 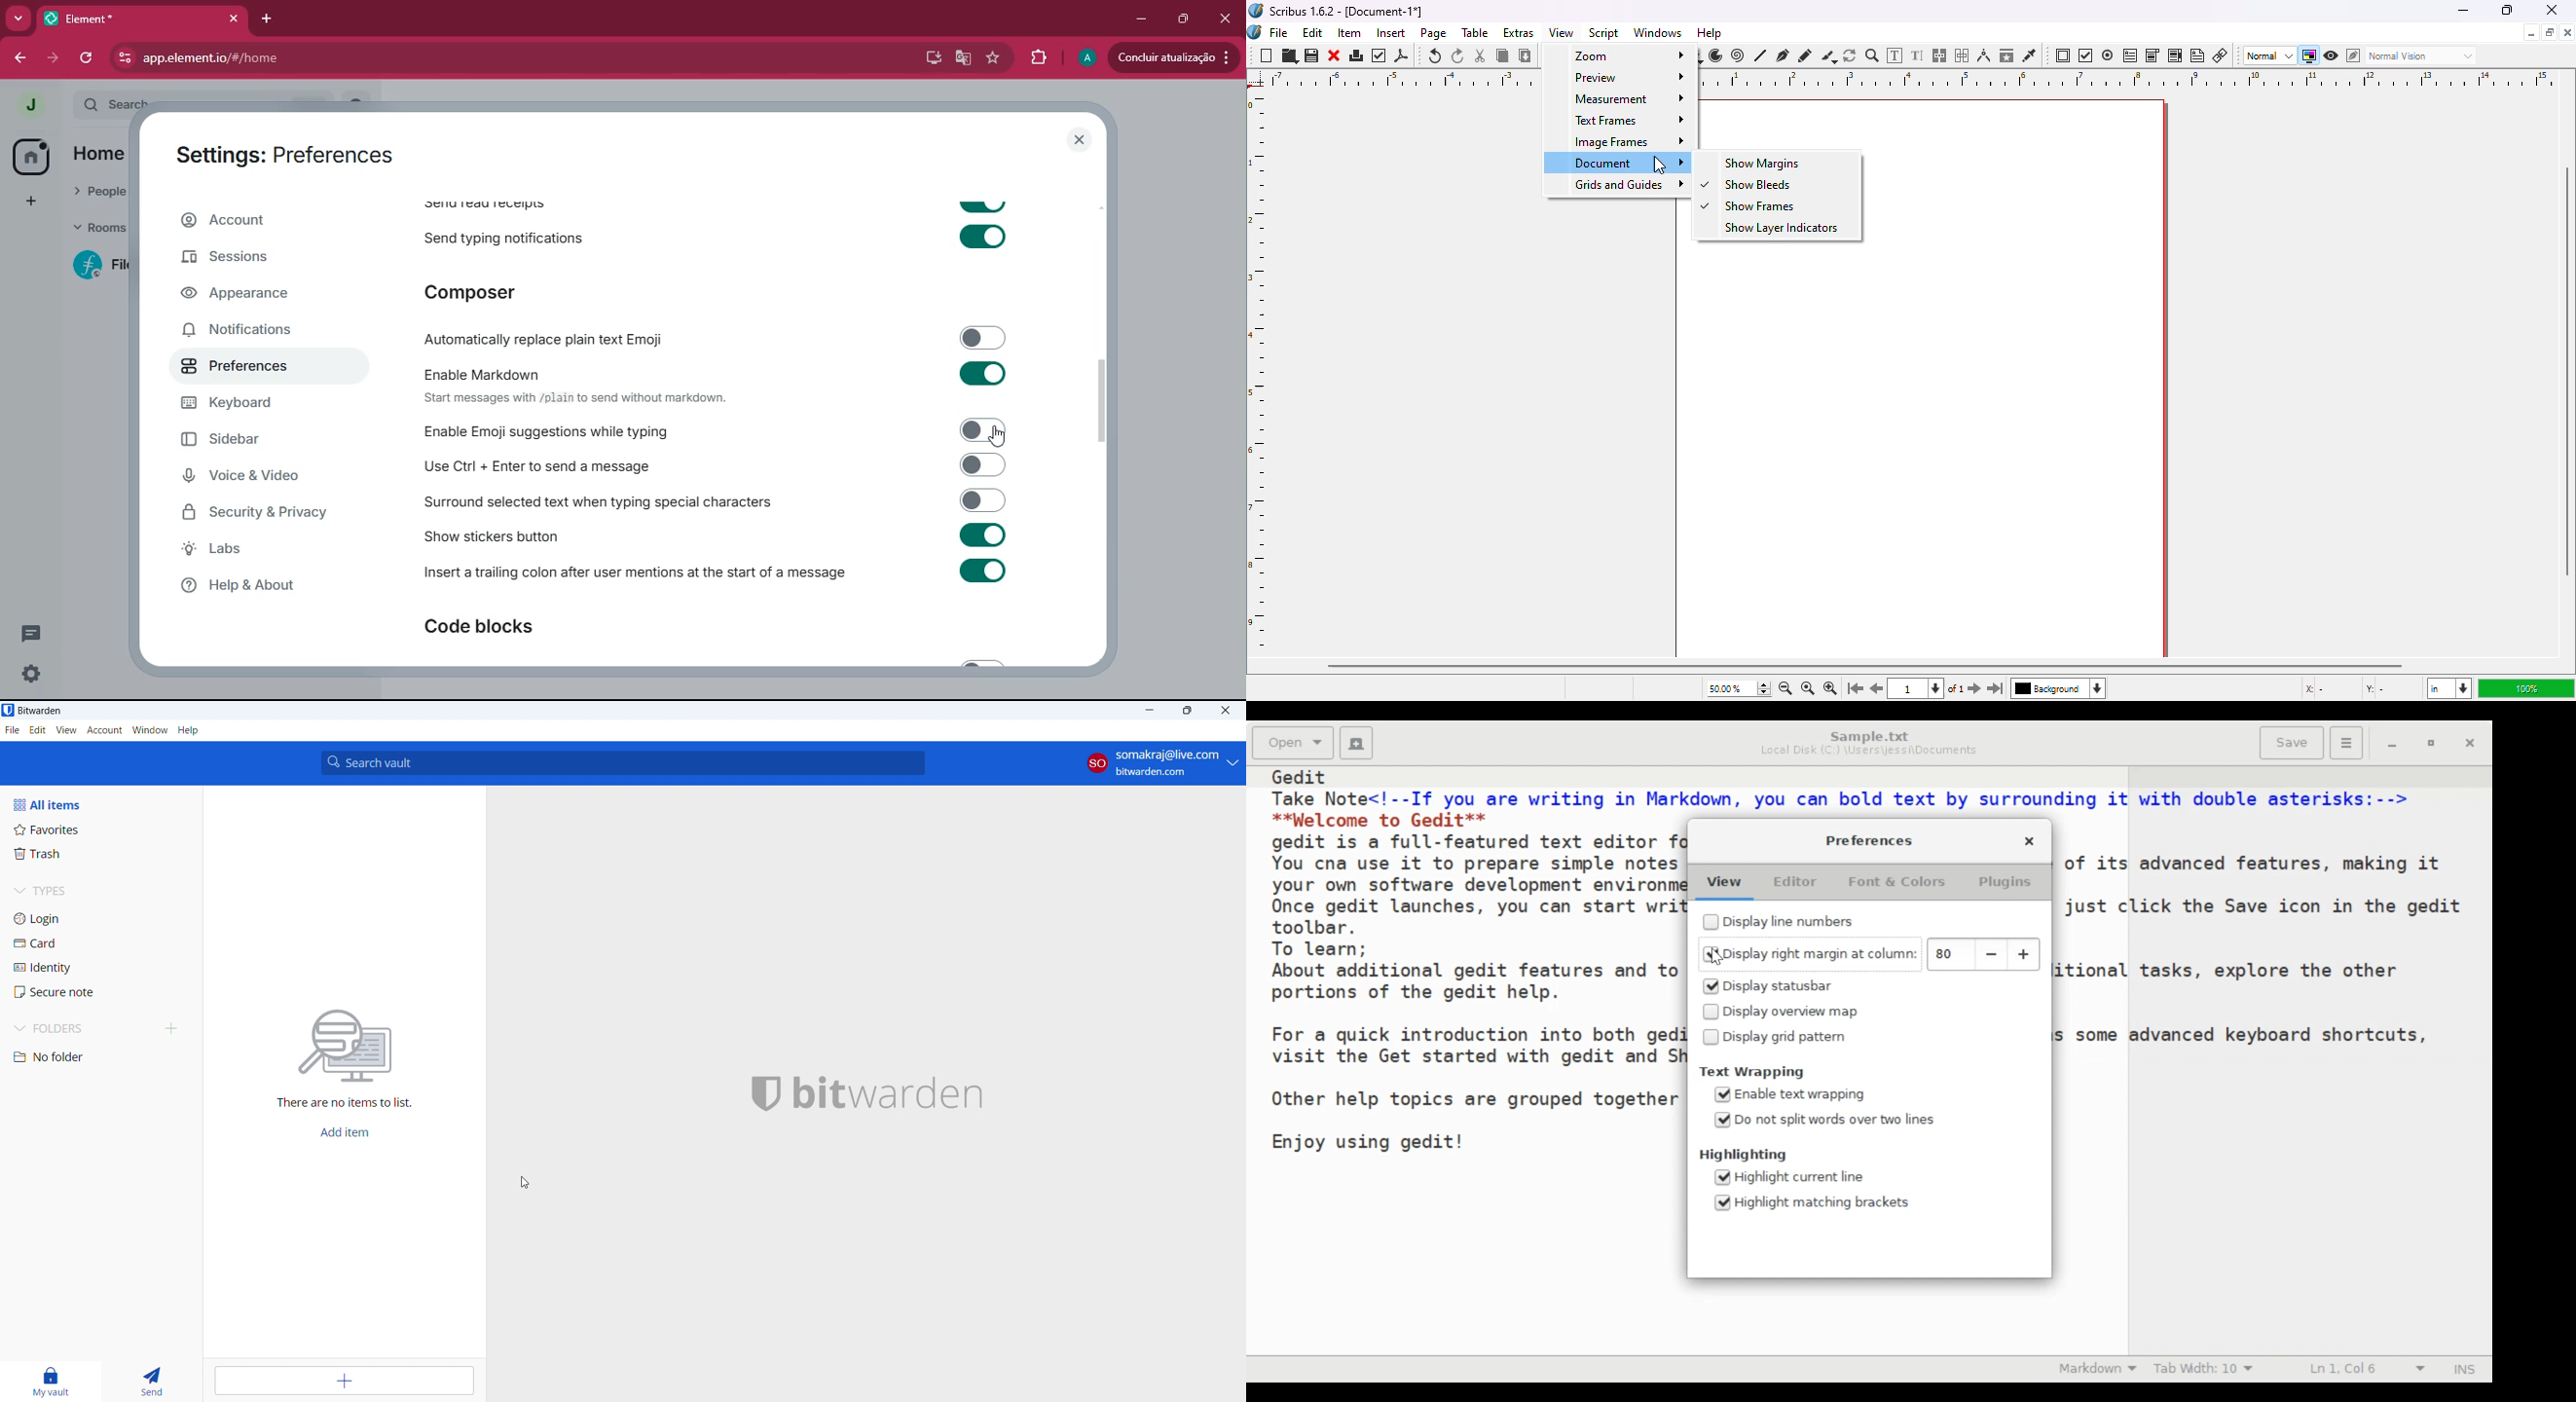 What do you see at coordinates (1261, 372) in the screenshot?
I see `ruler` at bounding box center [1261, 372].